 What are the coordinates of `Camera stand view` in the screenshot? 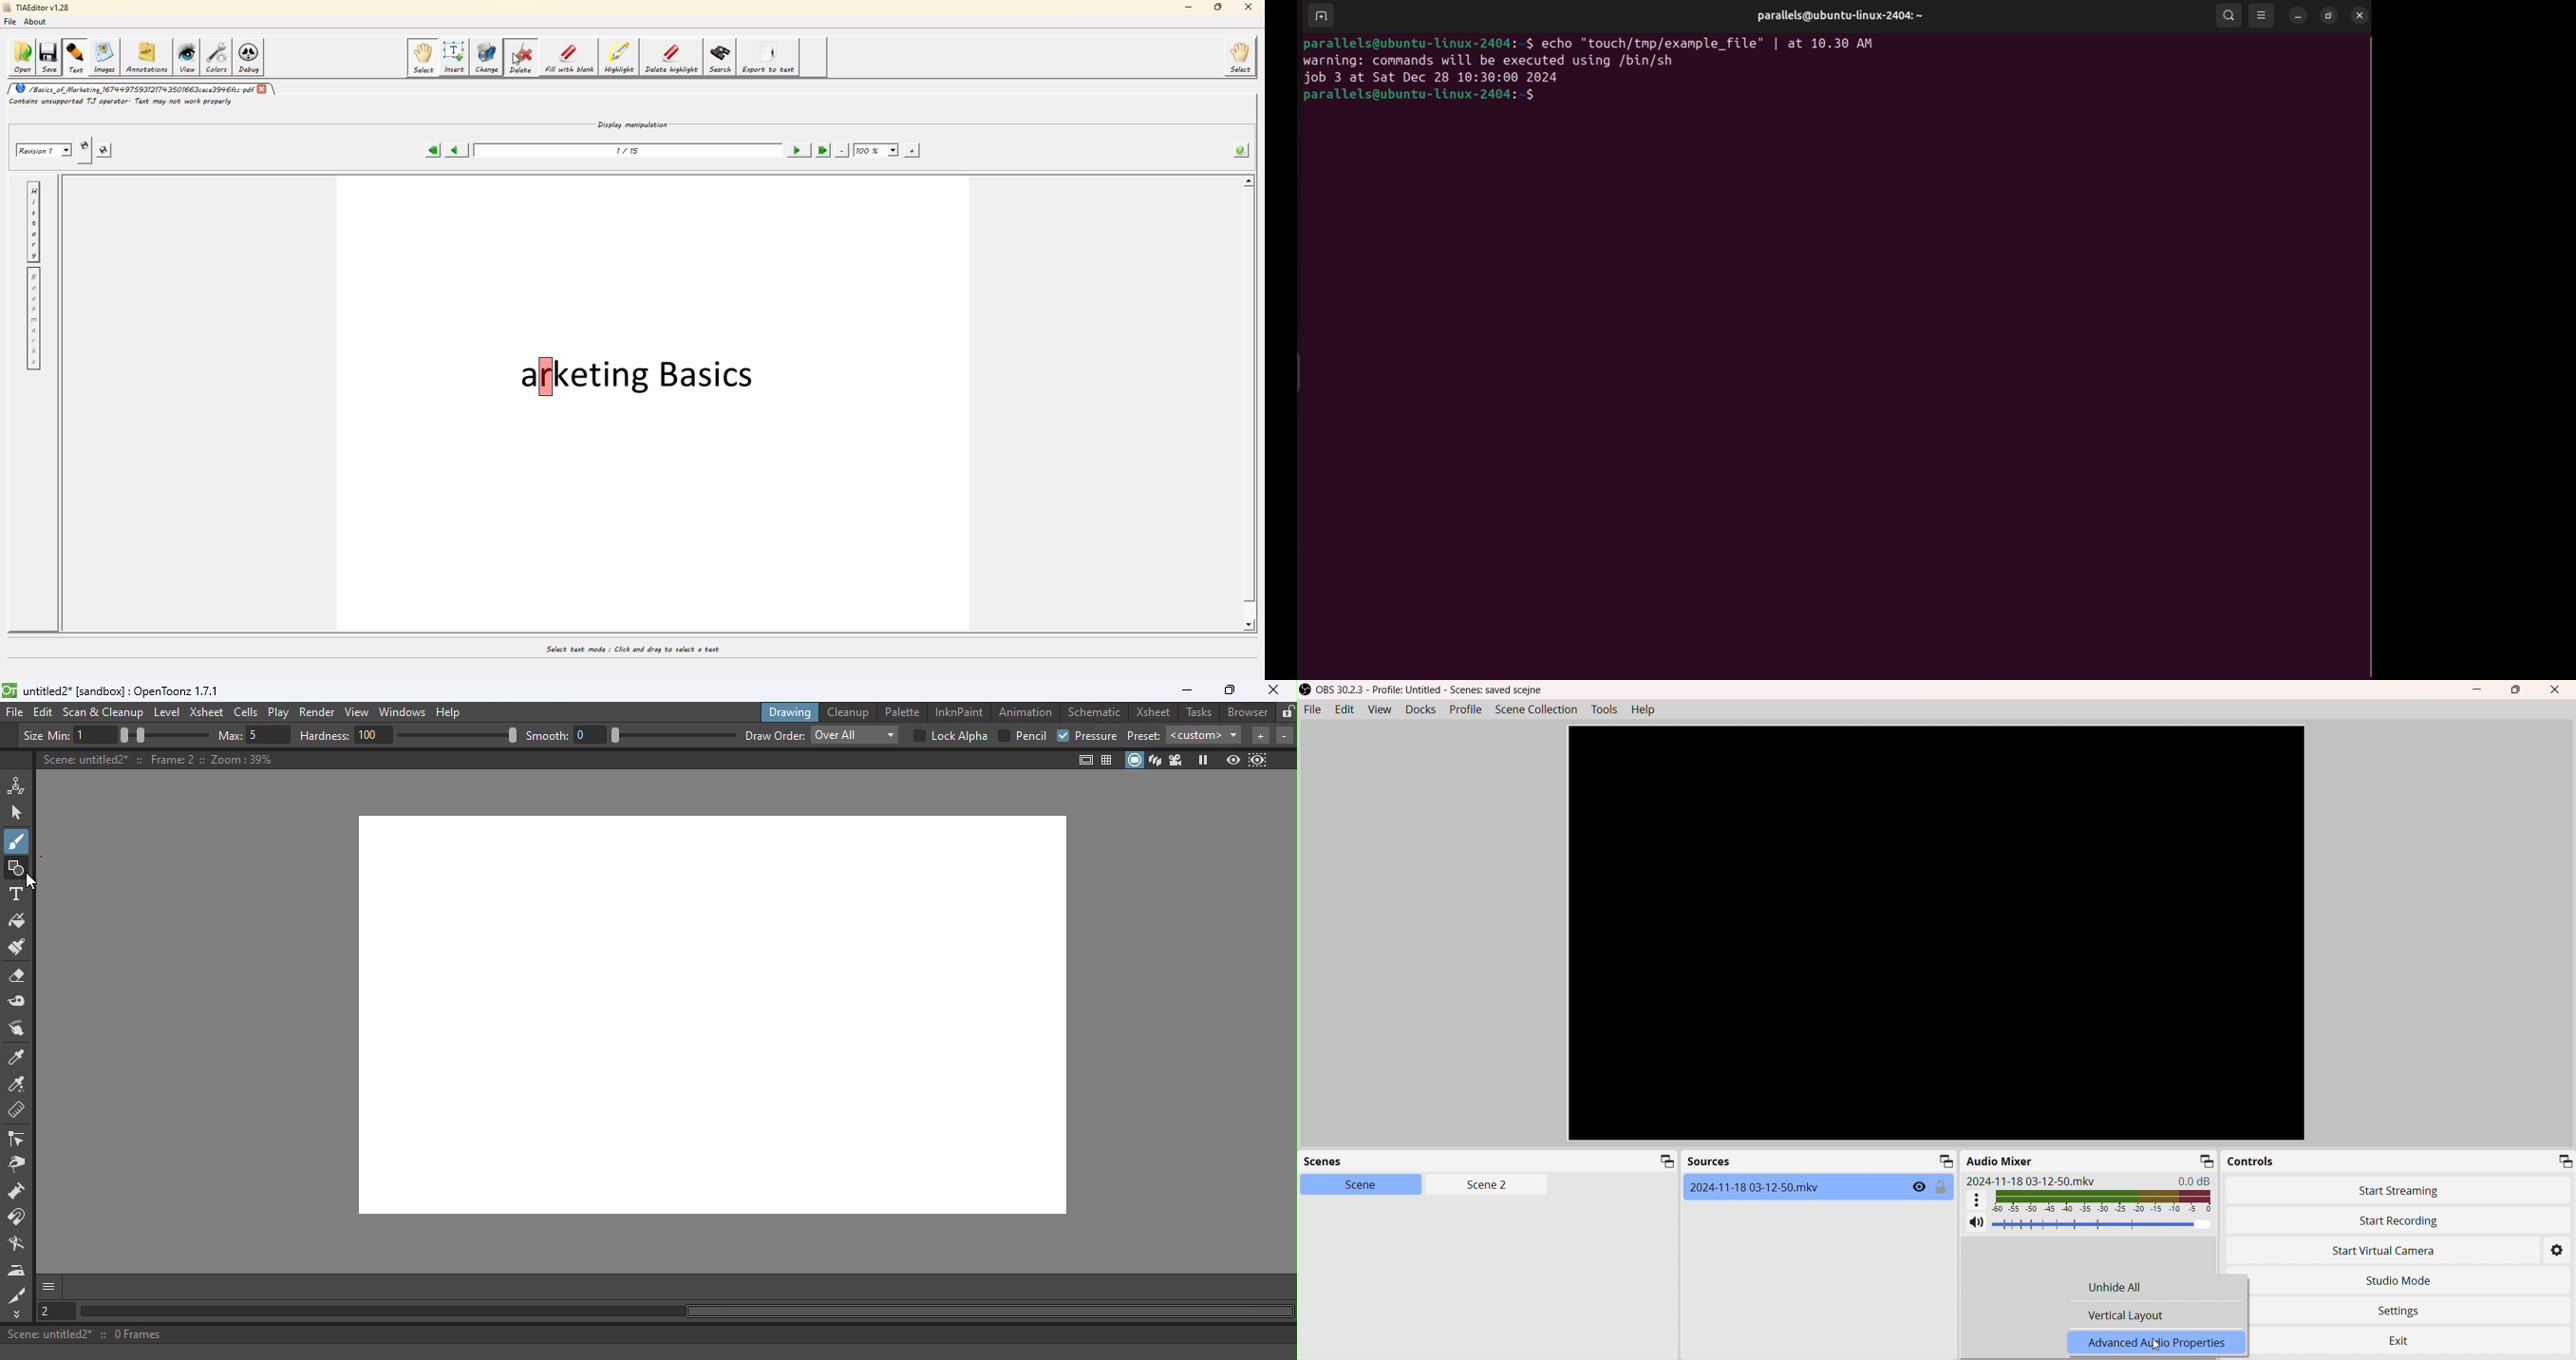 It's located at (1136, 760).